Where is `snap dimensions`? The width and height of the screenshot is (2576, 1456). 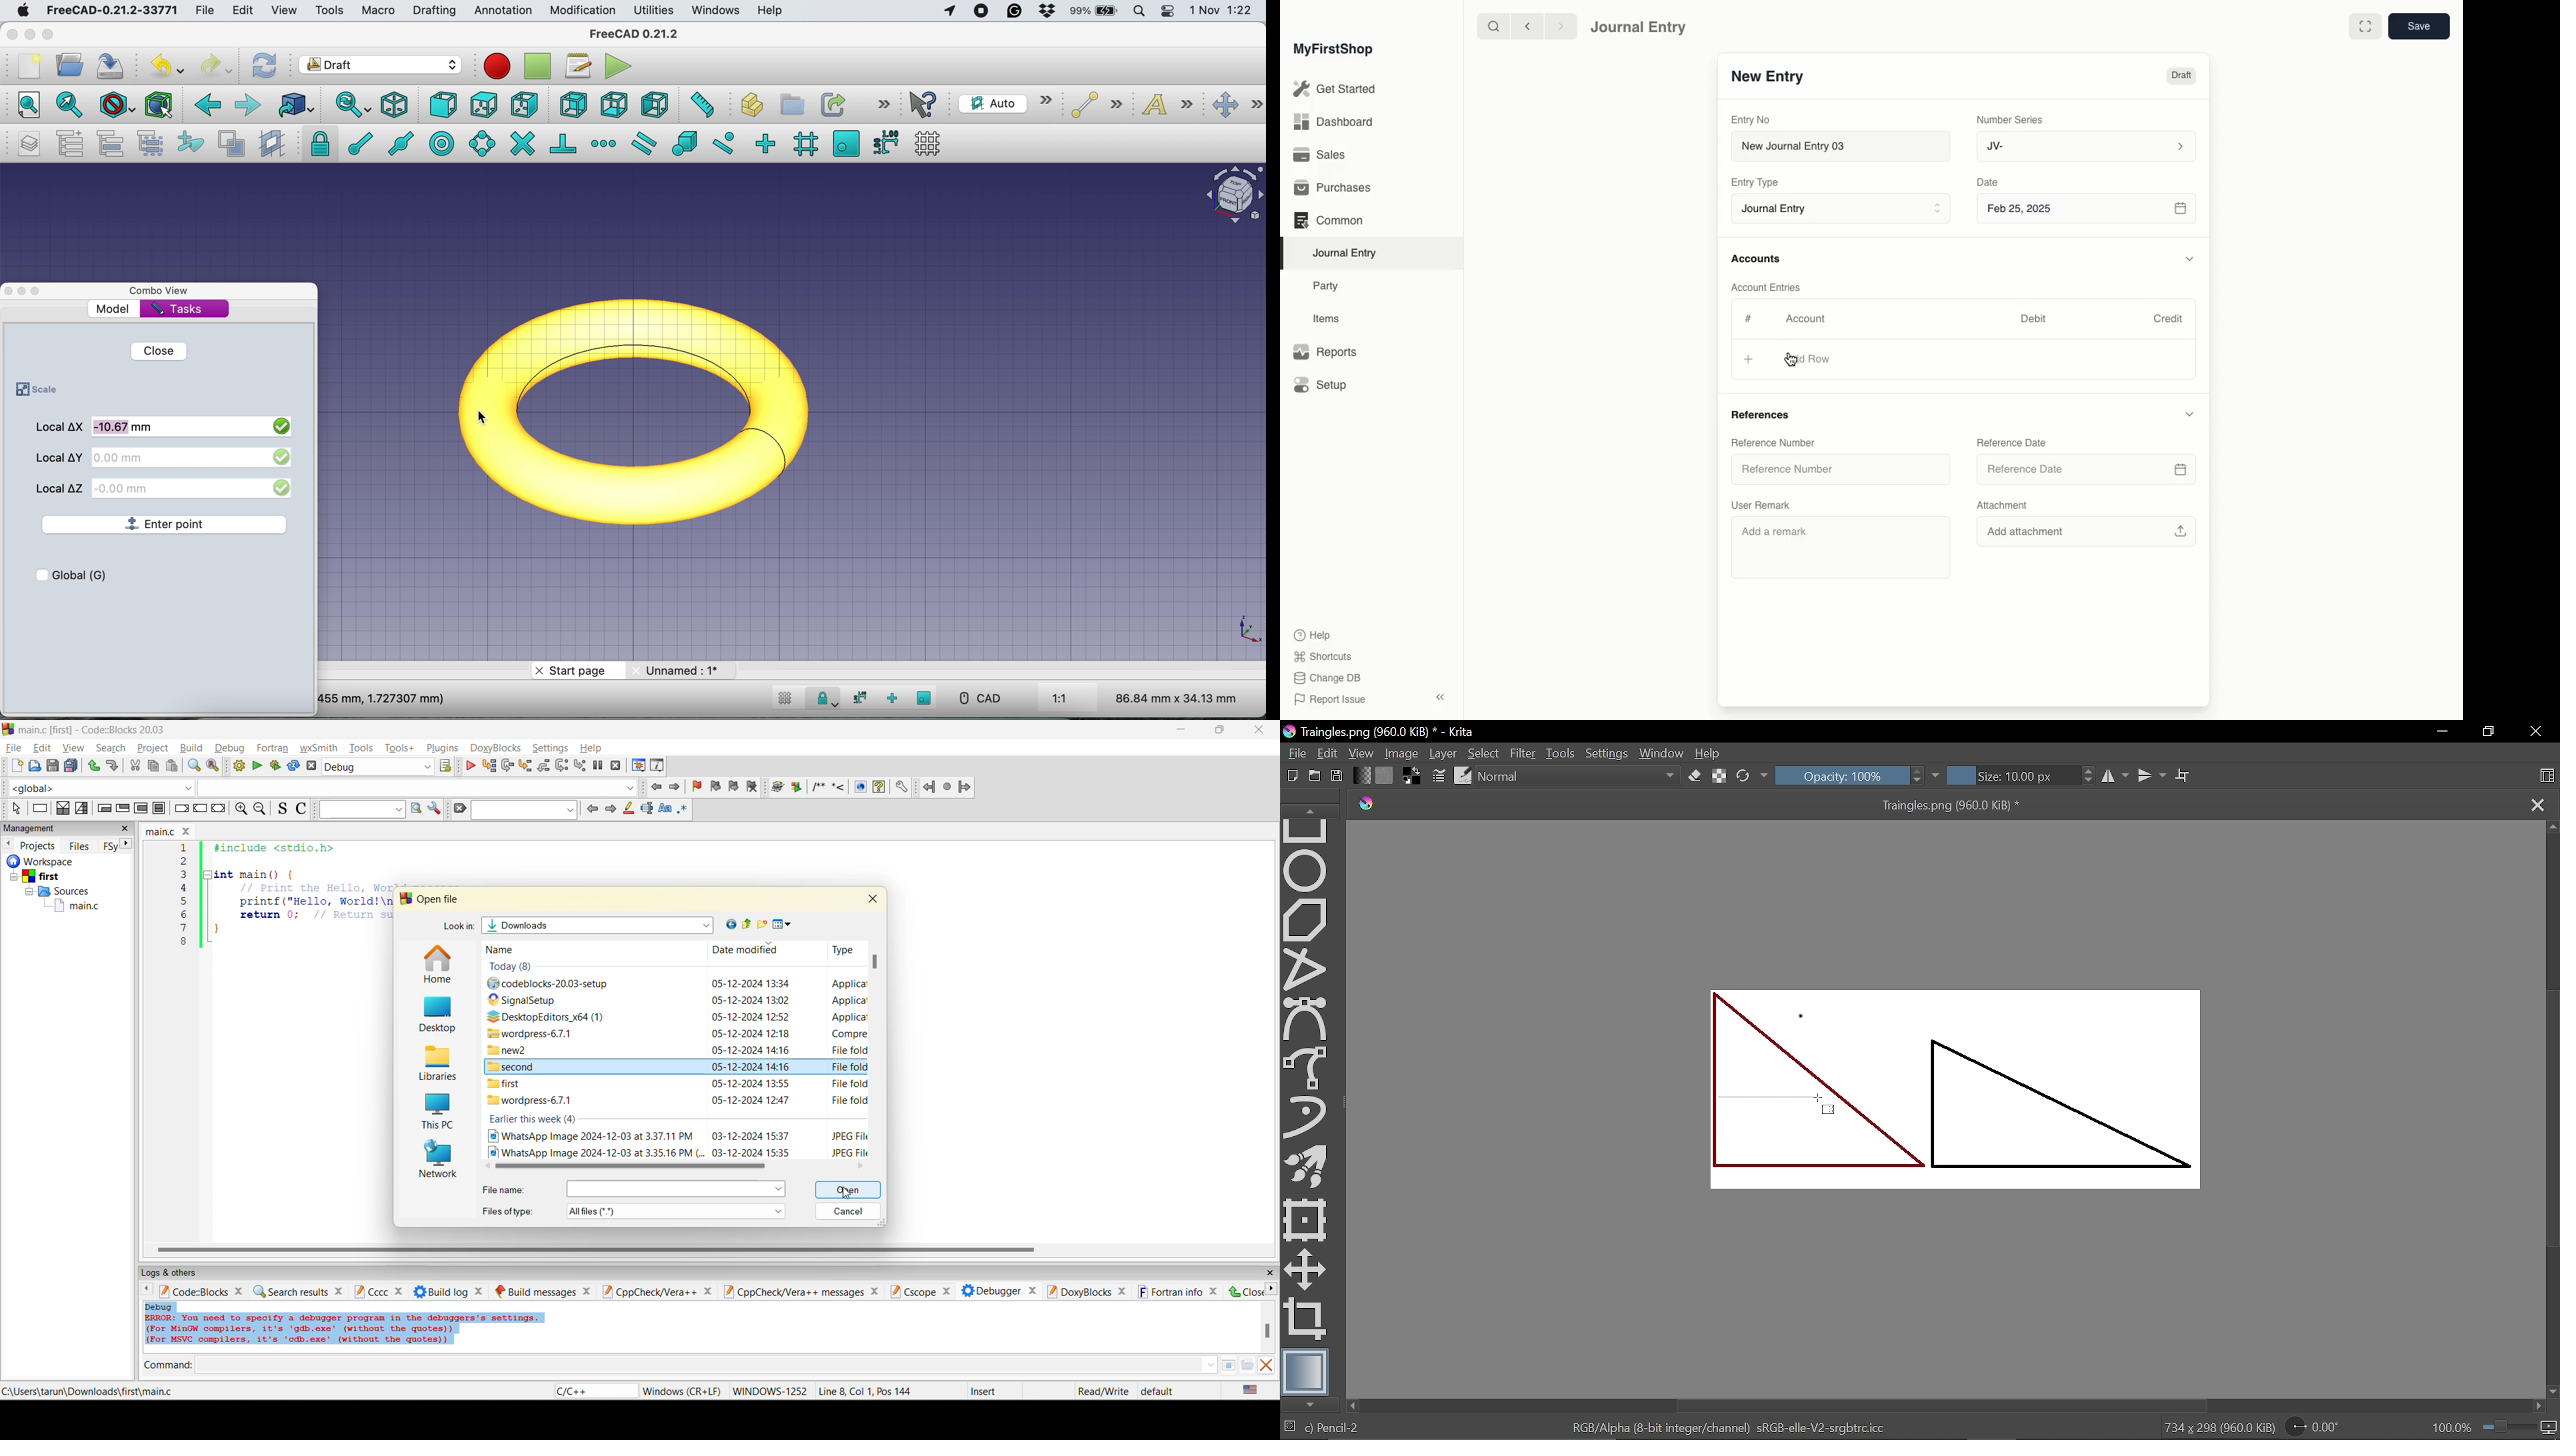 snap dimensions is located at coordinates (885, 142).